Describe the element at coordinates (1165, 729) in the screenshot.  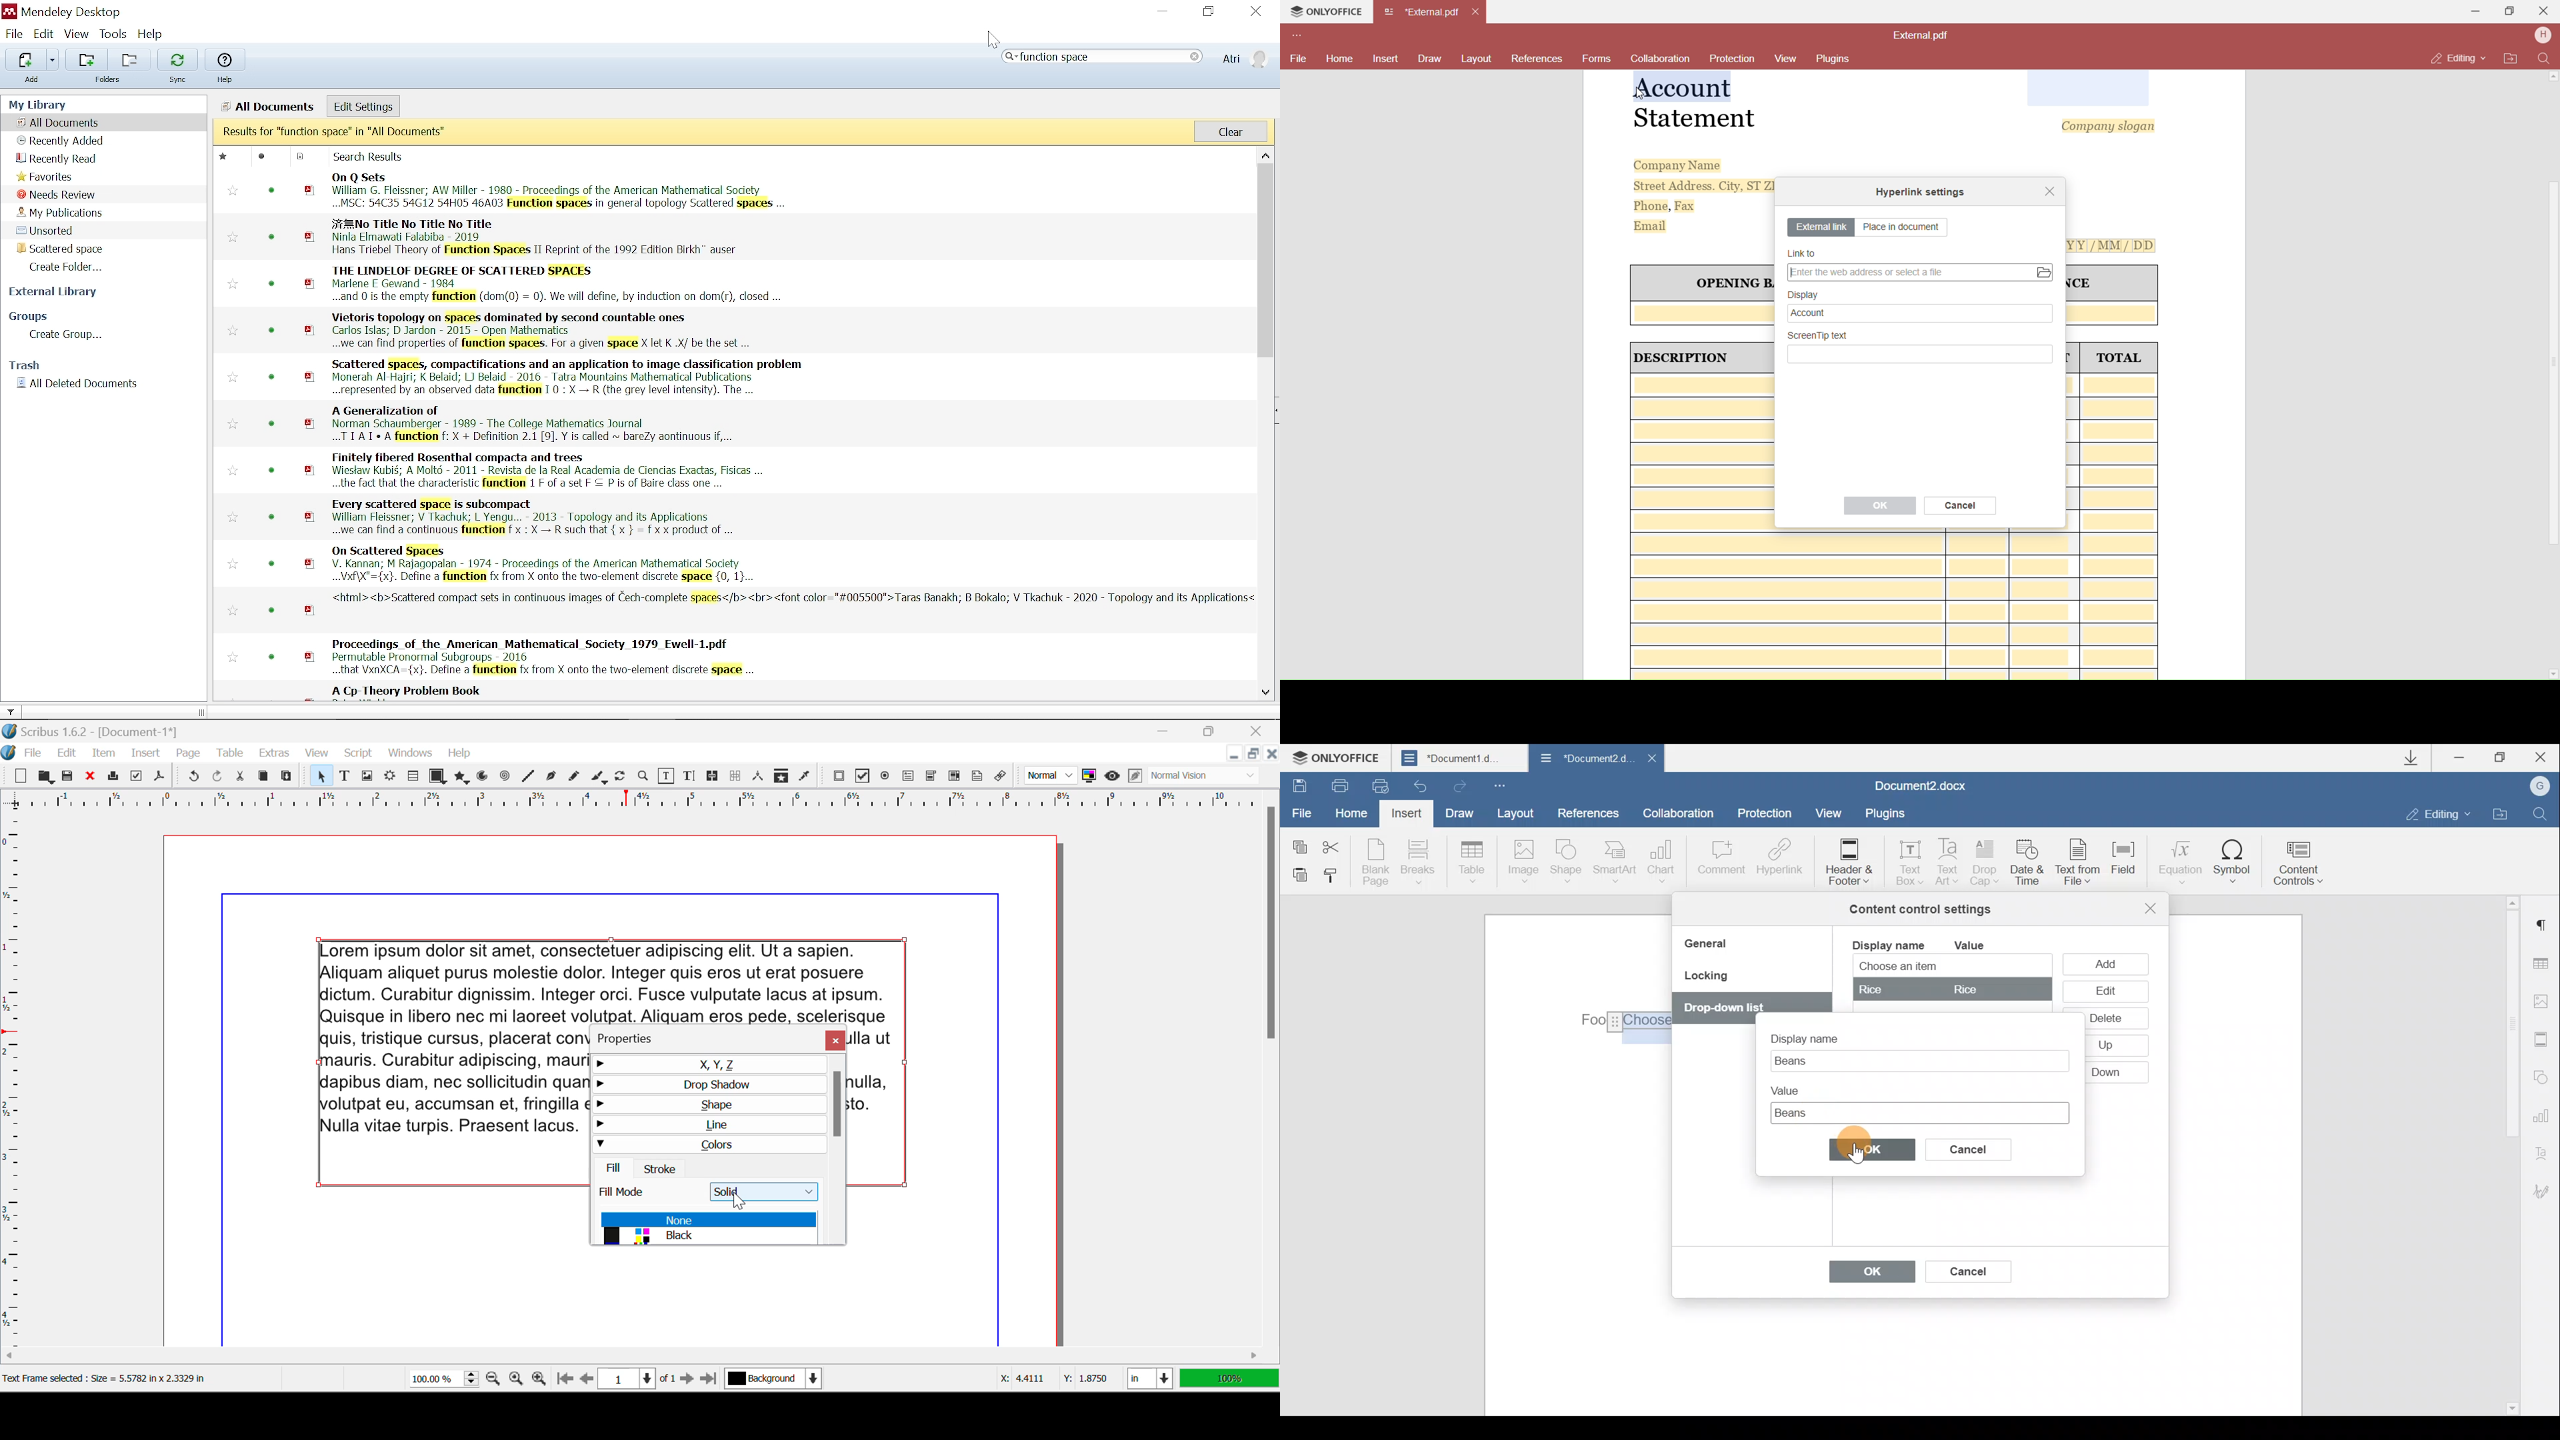
I see `Restore Down` at that location.